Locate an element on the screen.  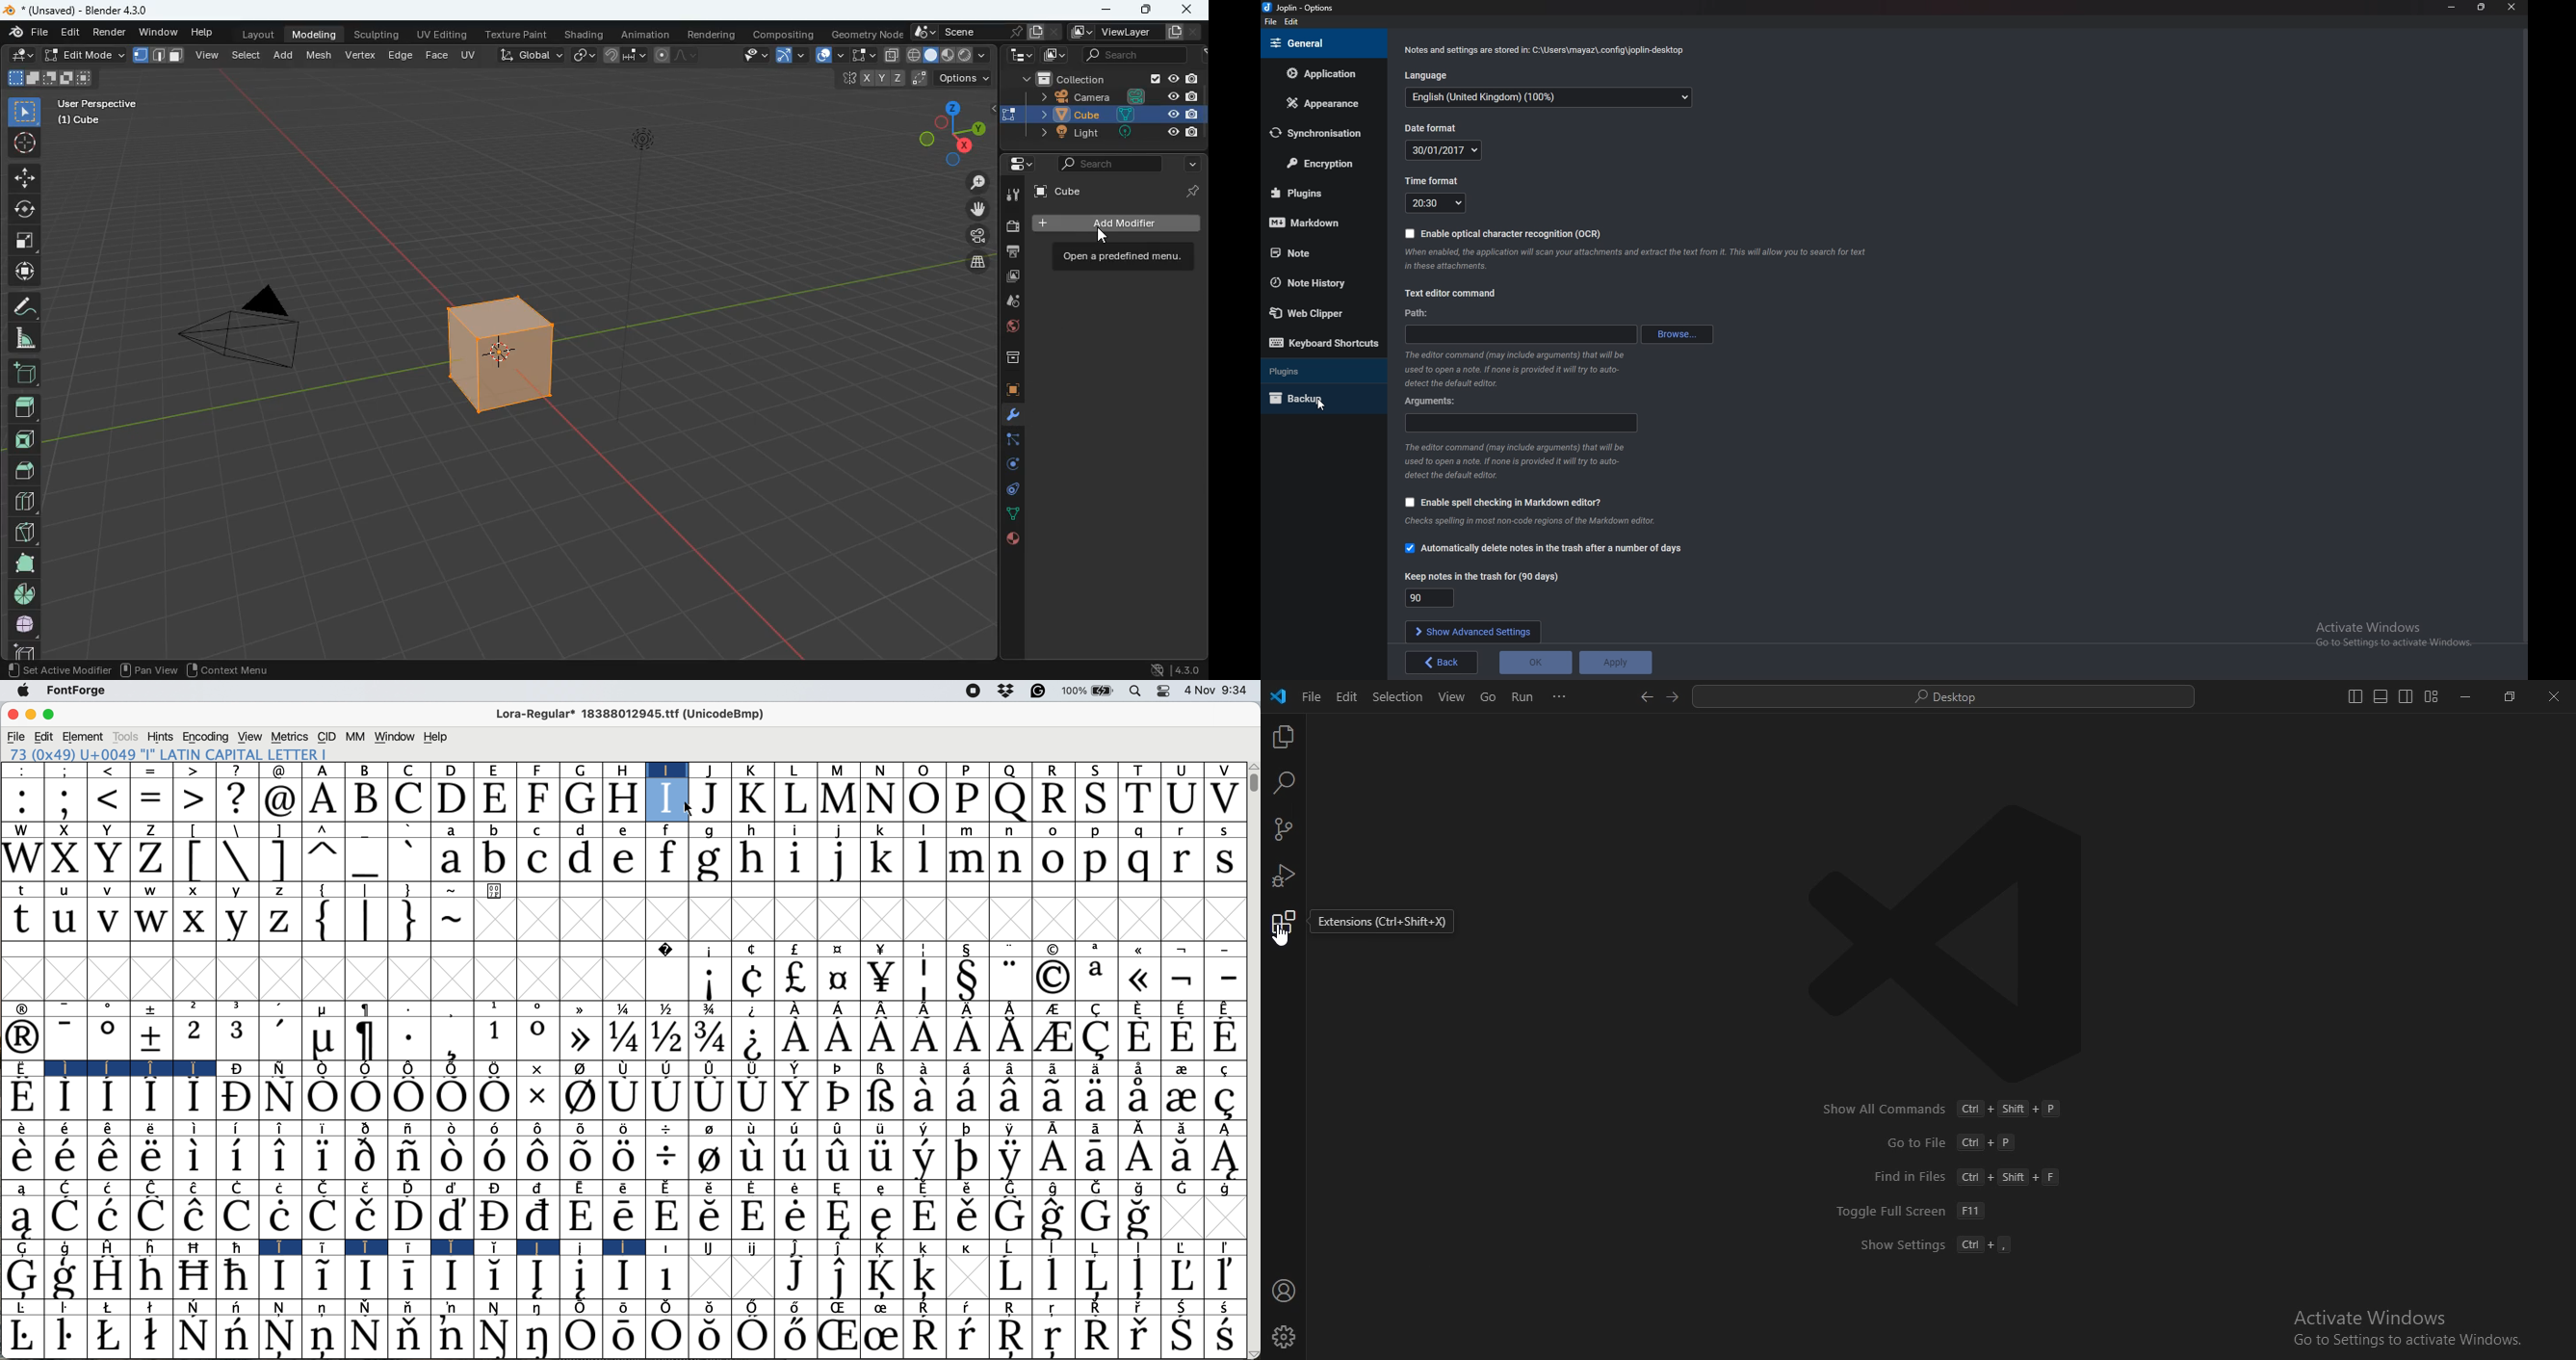
h is located at coordinates (625, 769).